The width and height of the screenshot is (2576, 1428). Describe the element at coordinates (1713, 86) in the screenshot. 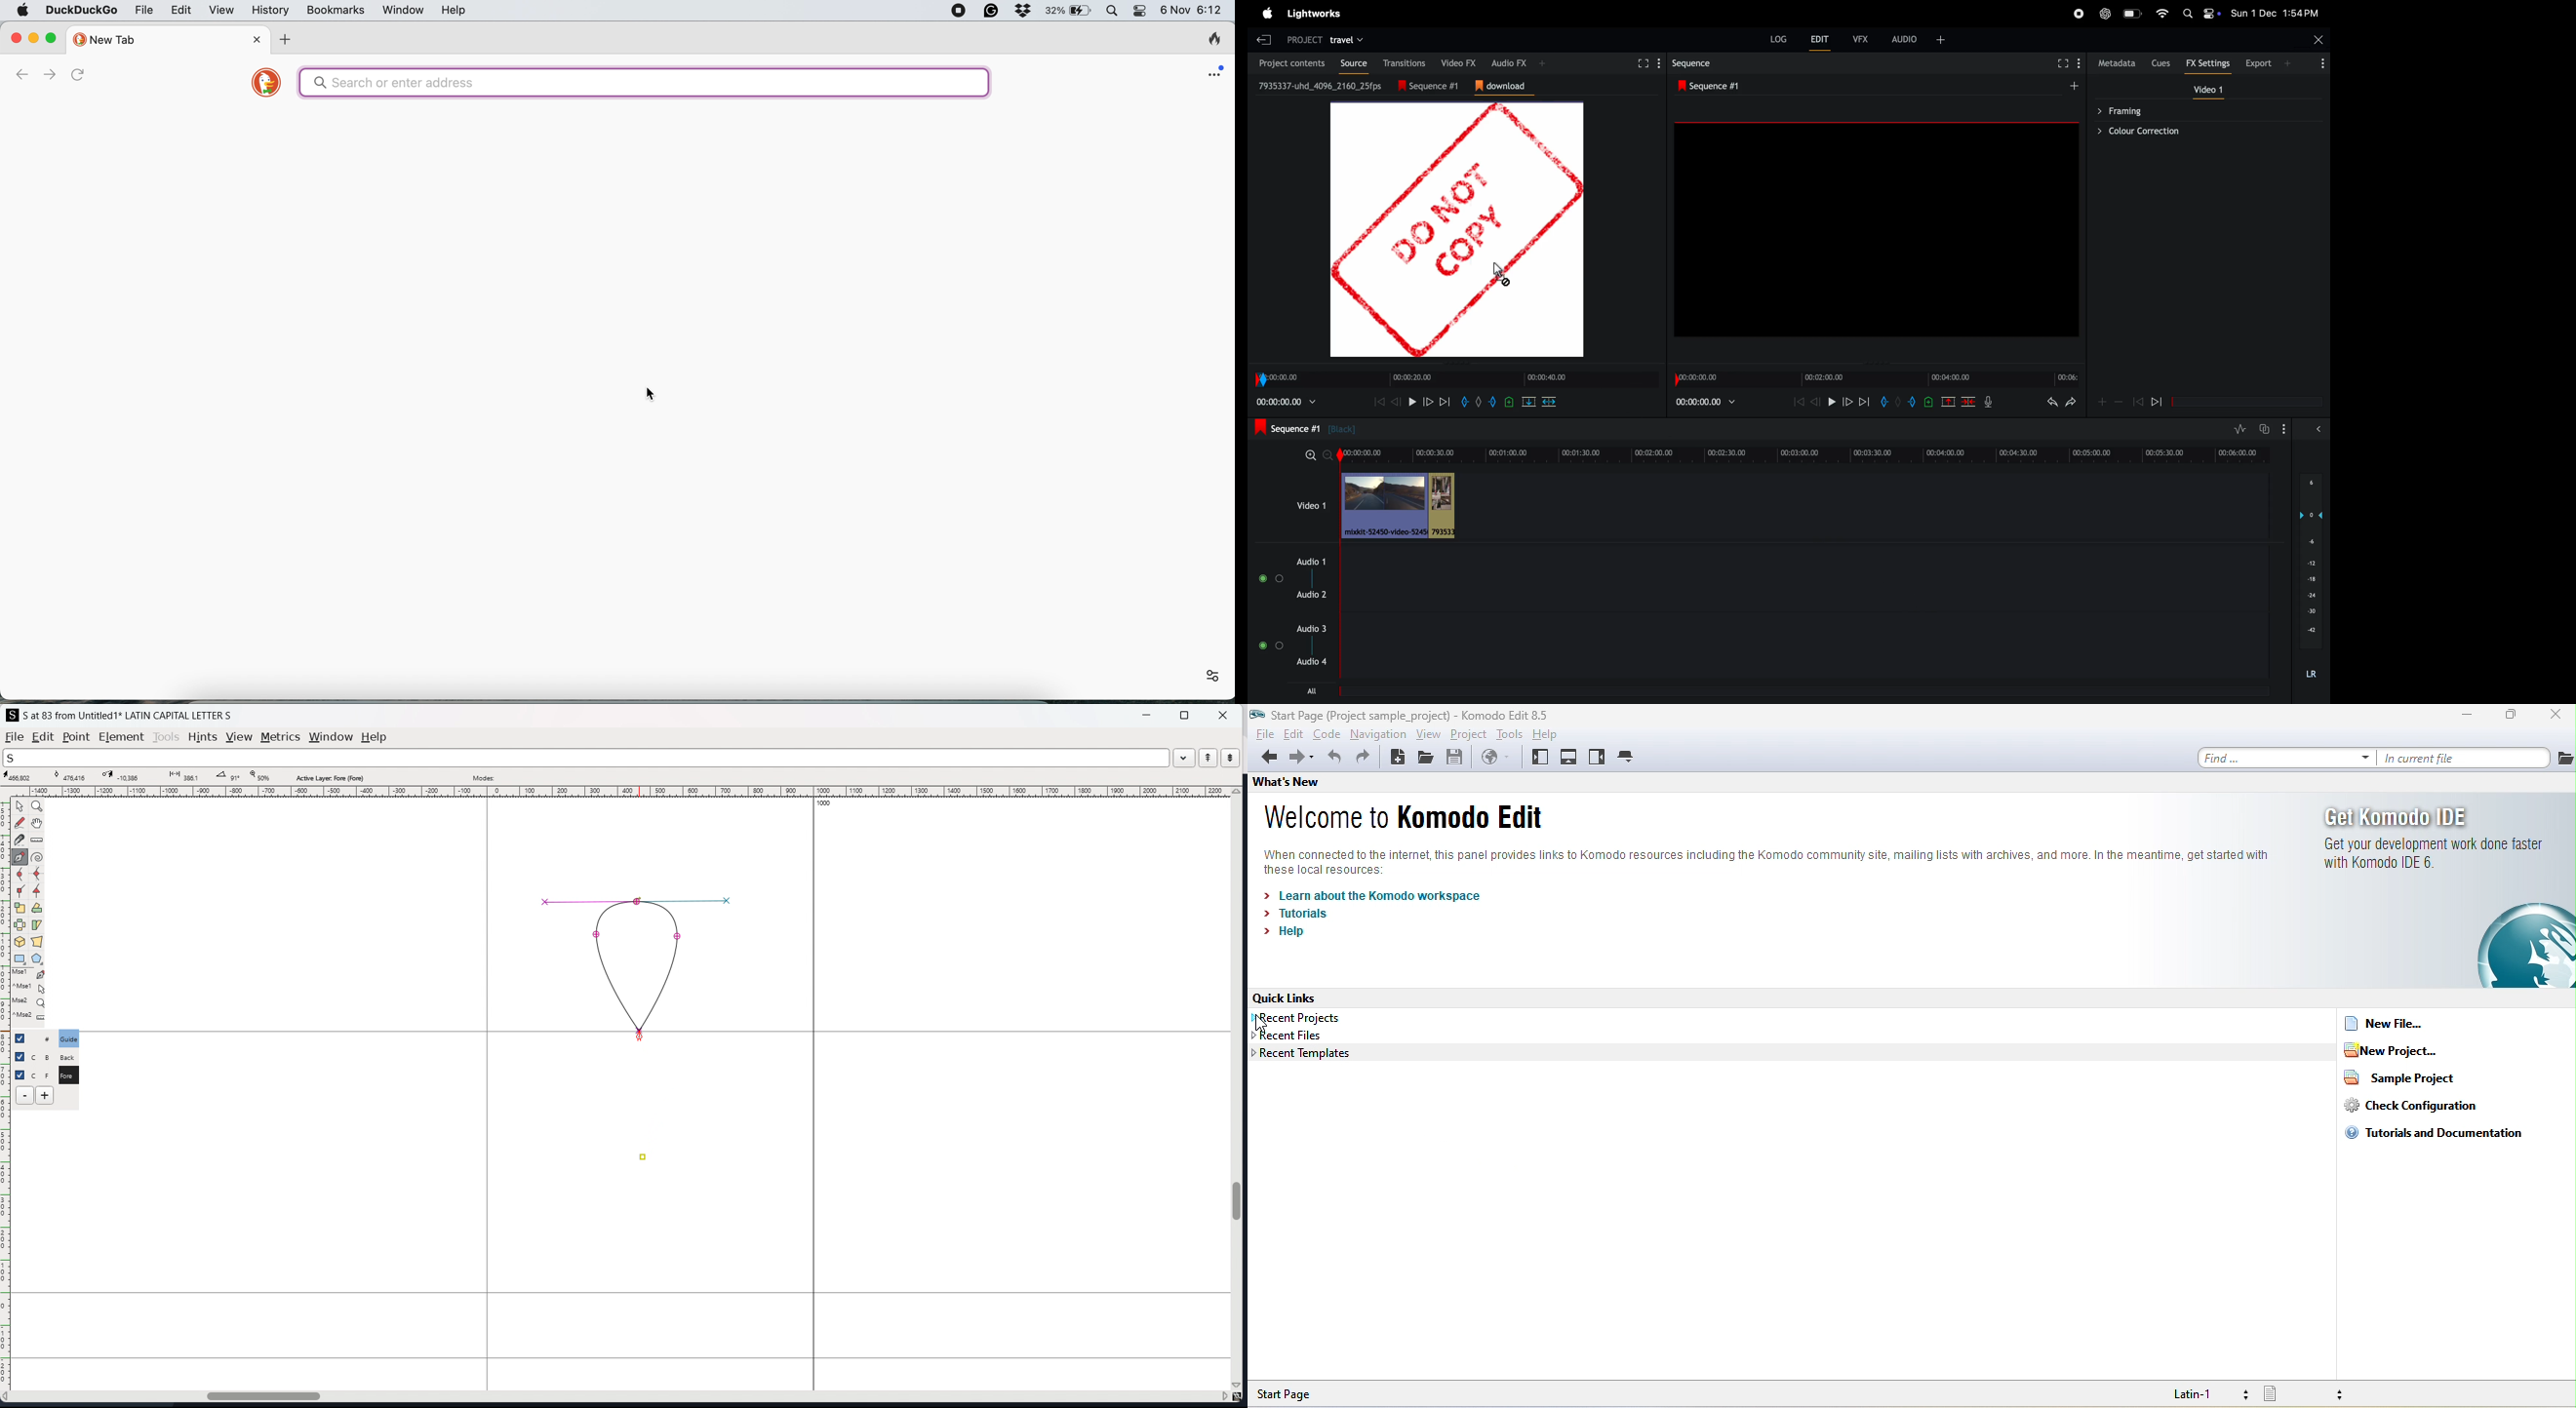

I see `sequence #1` at that location.